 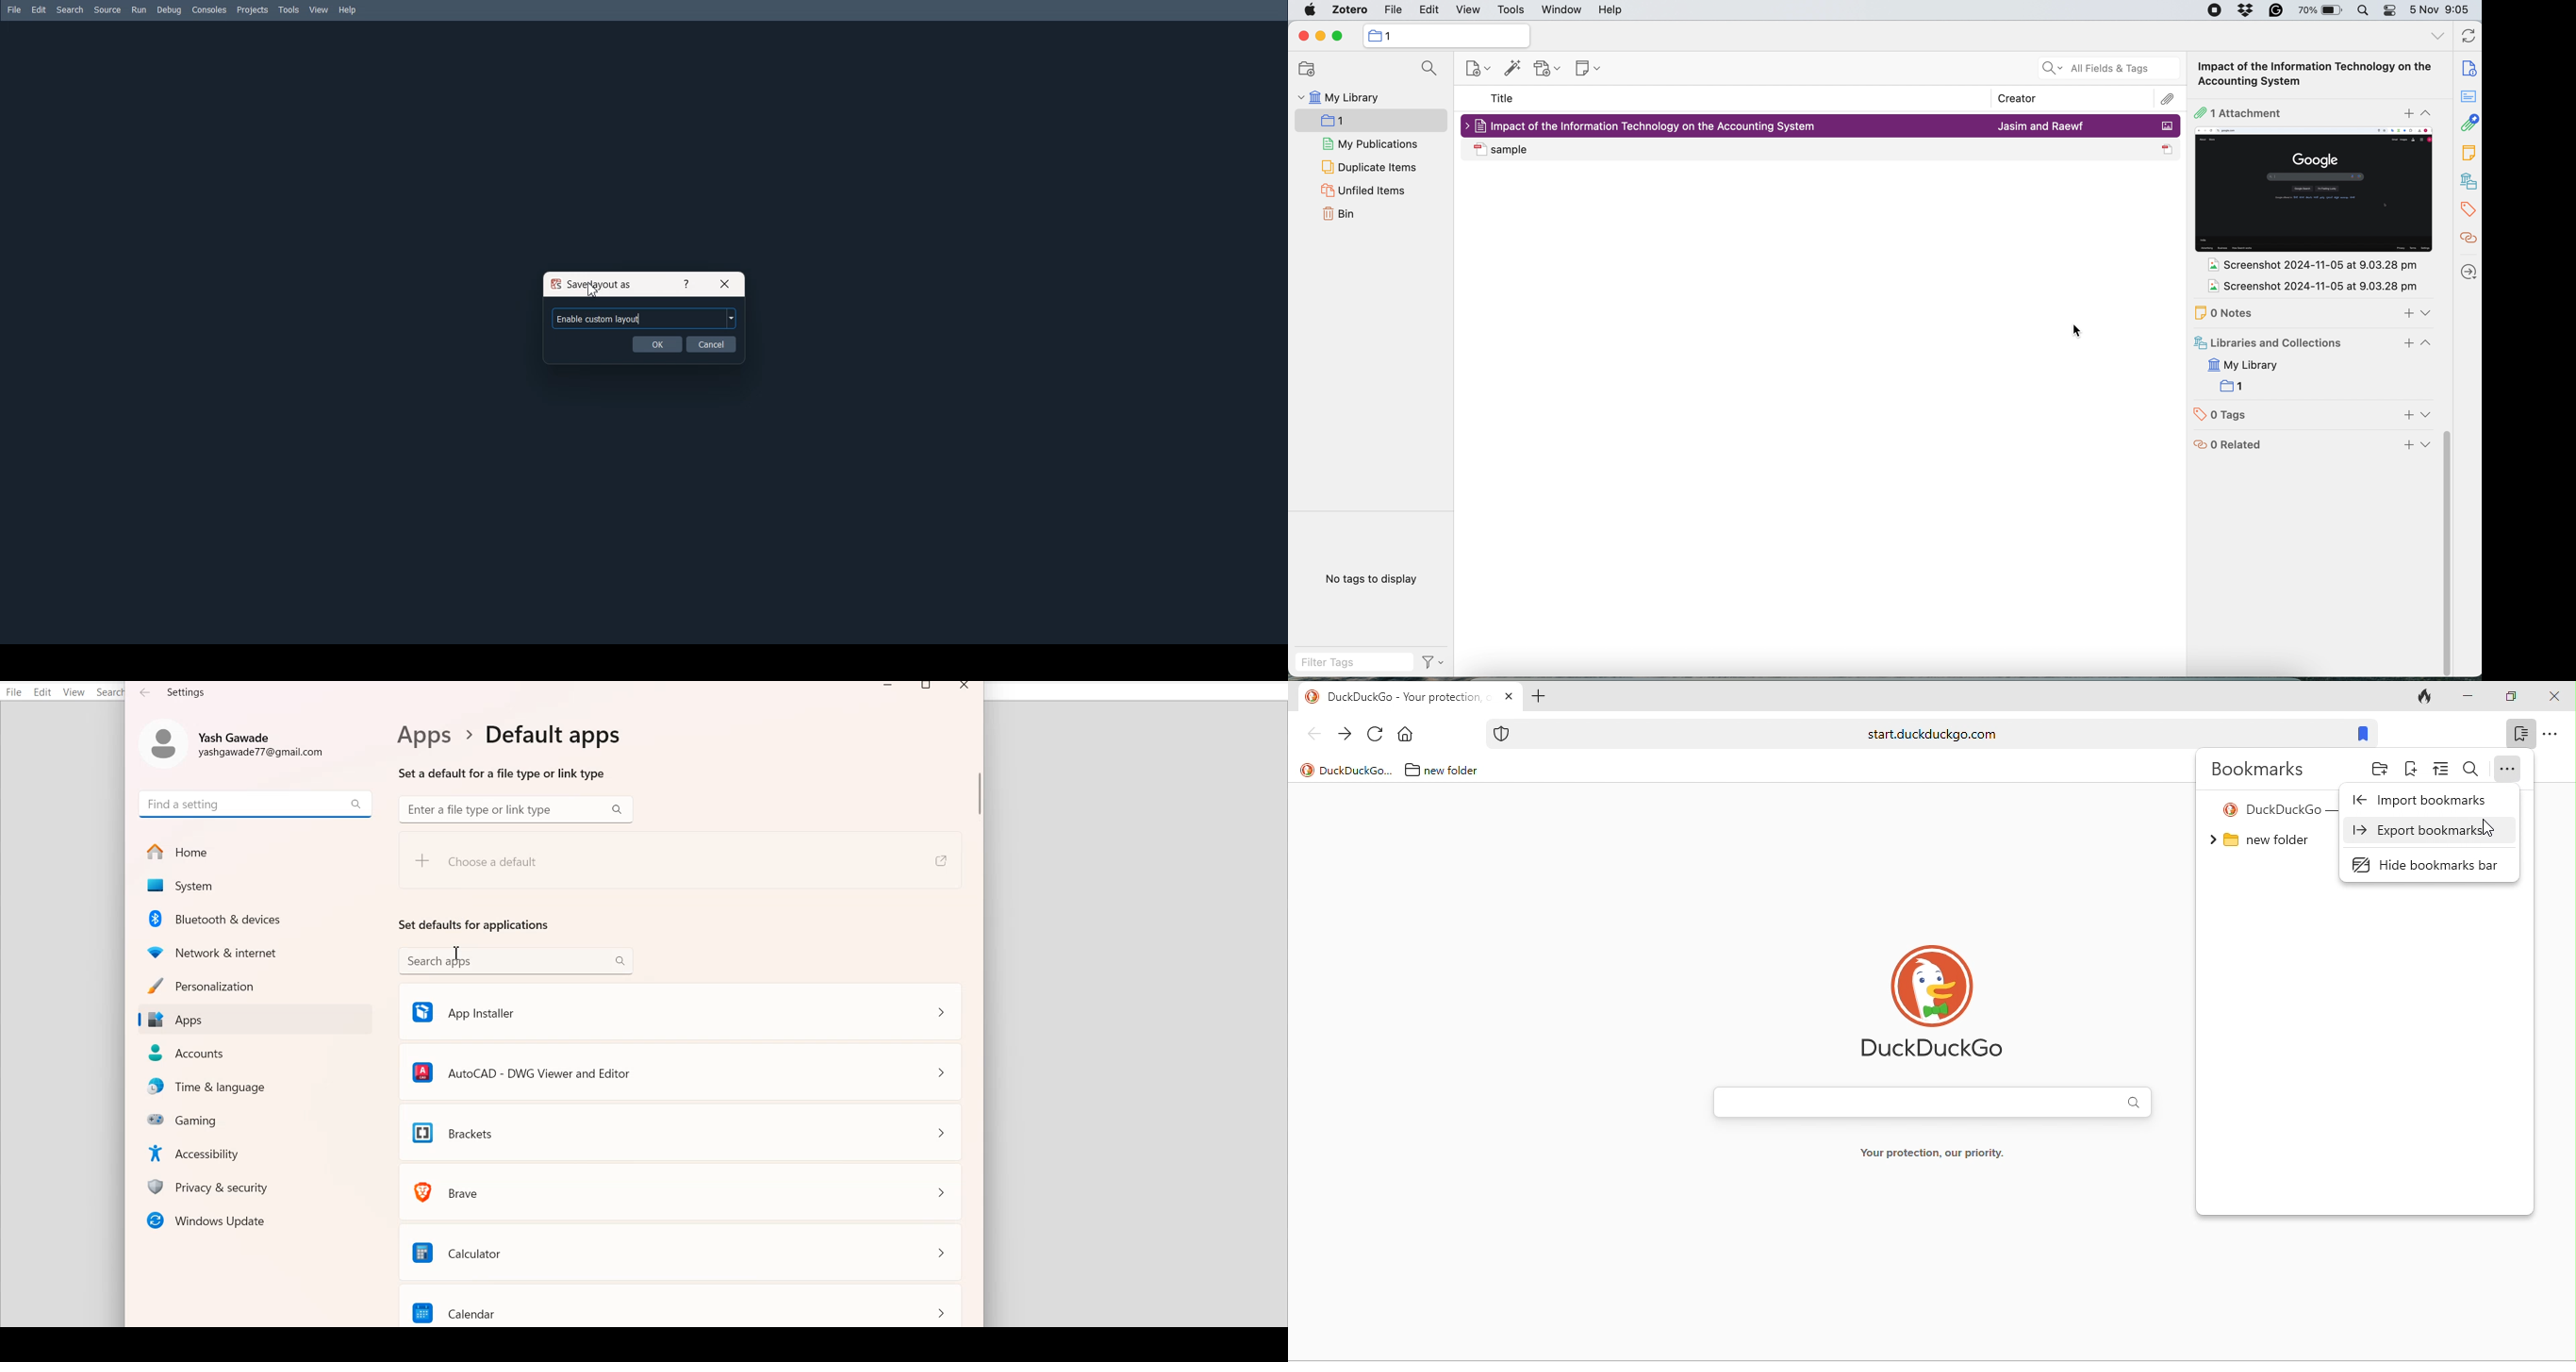 I want to click on help, so click(x=1610, y=10).